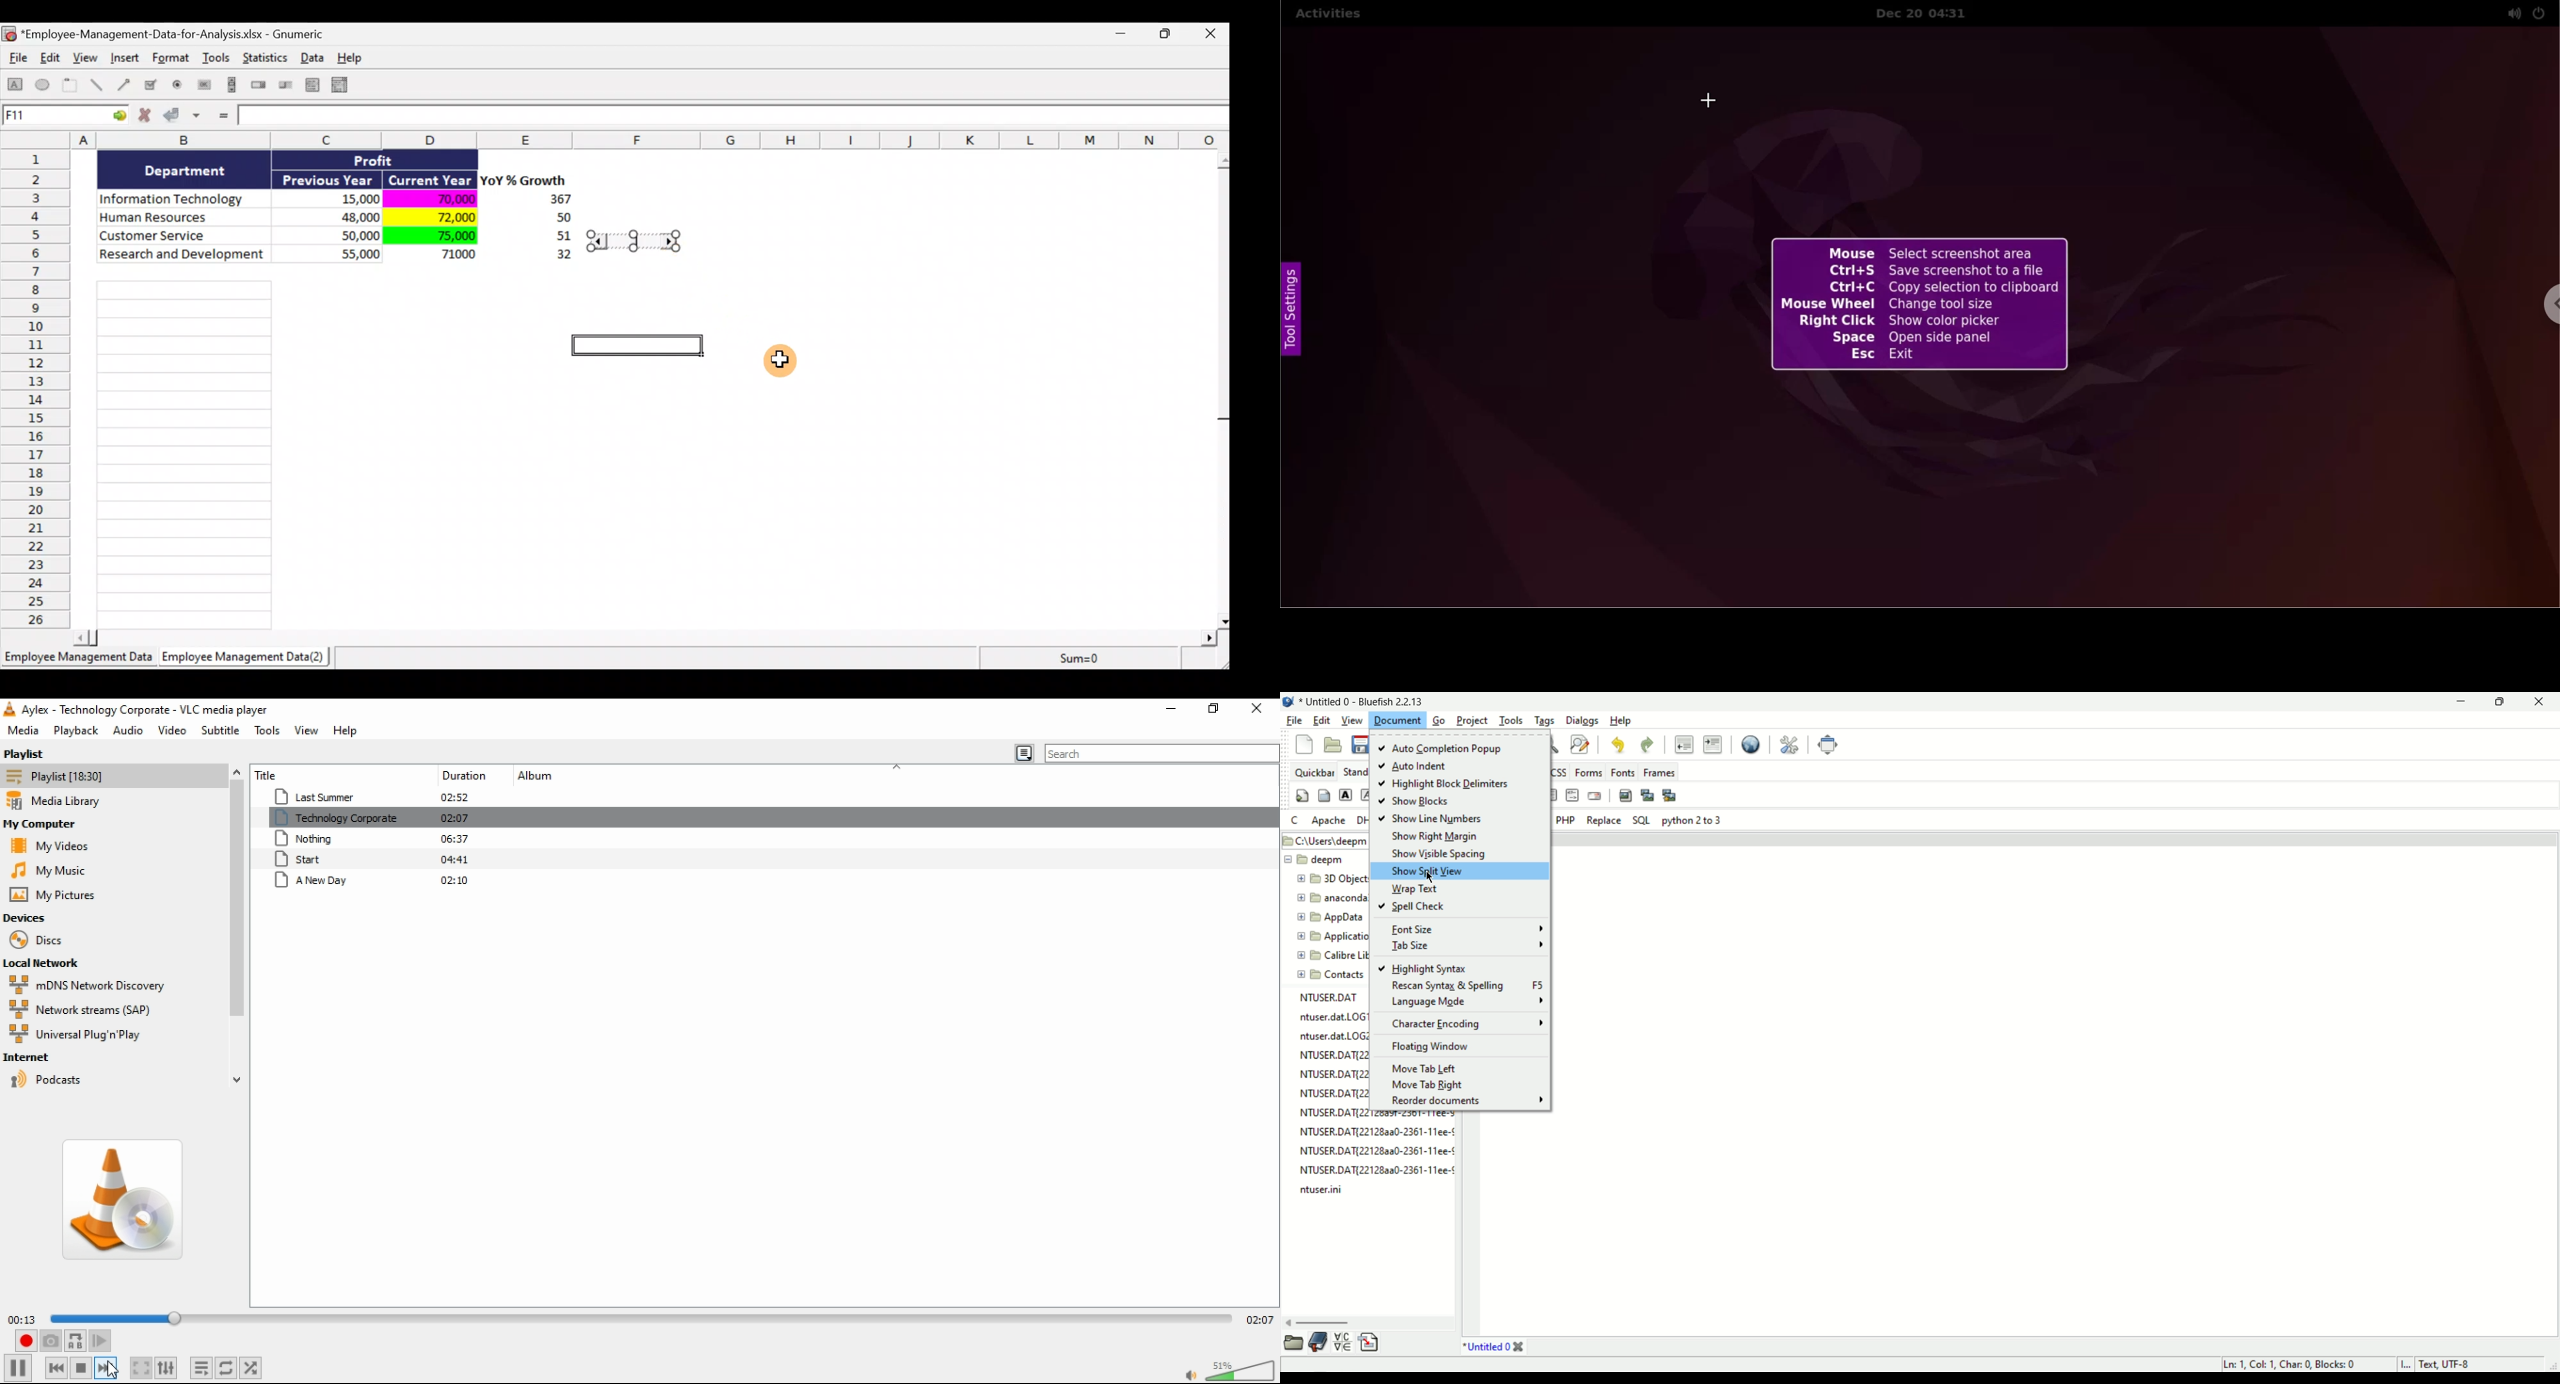  Describe the element at coordinates (1791, 745) in the screenshot. I see `preferences` at that location.